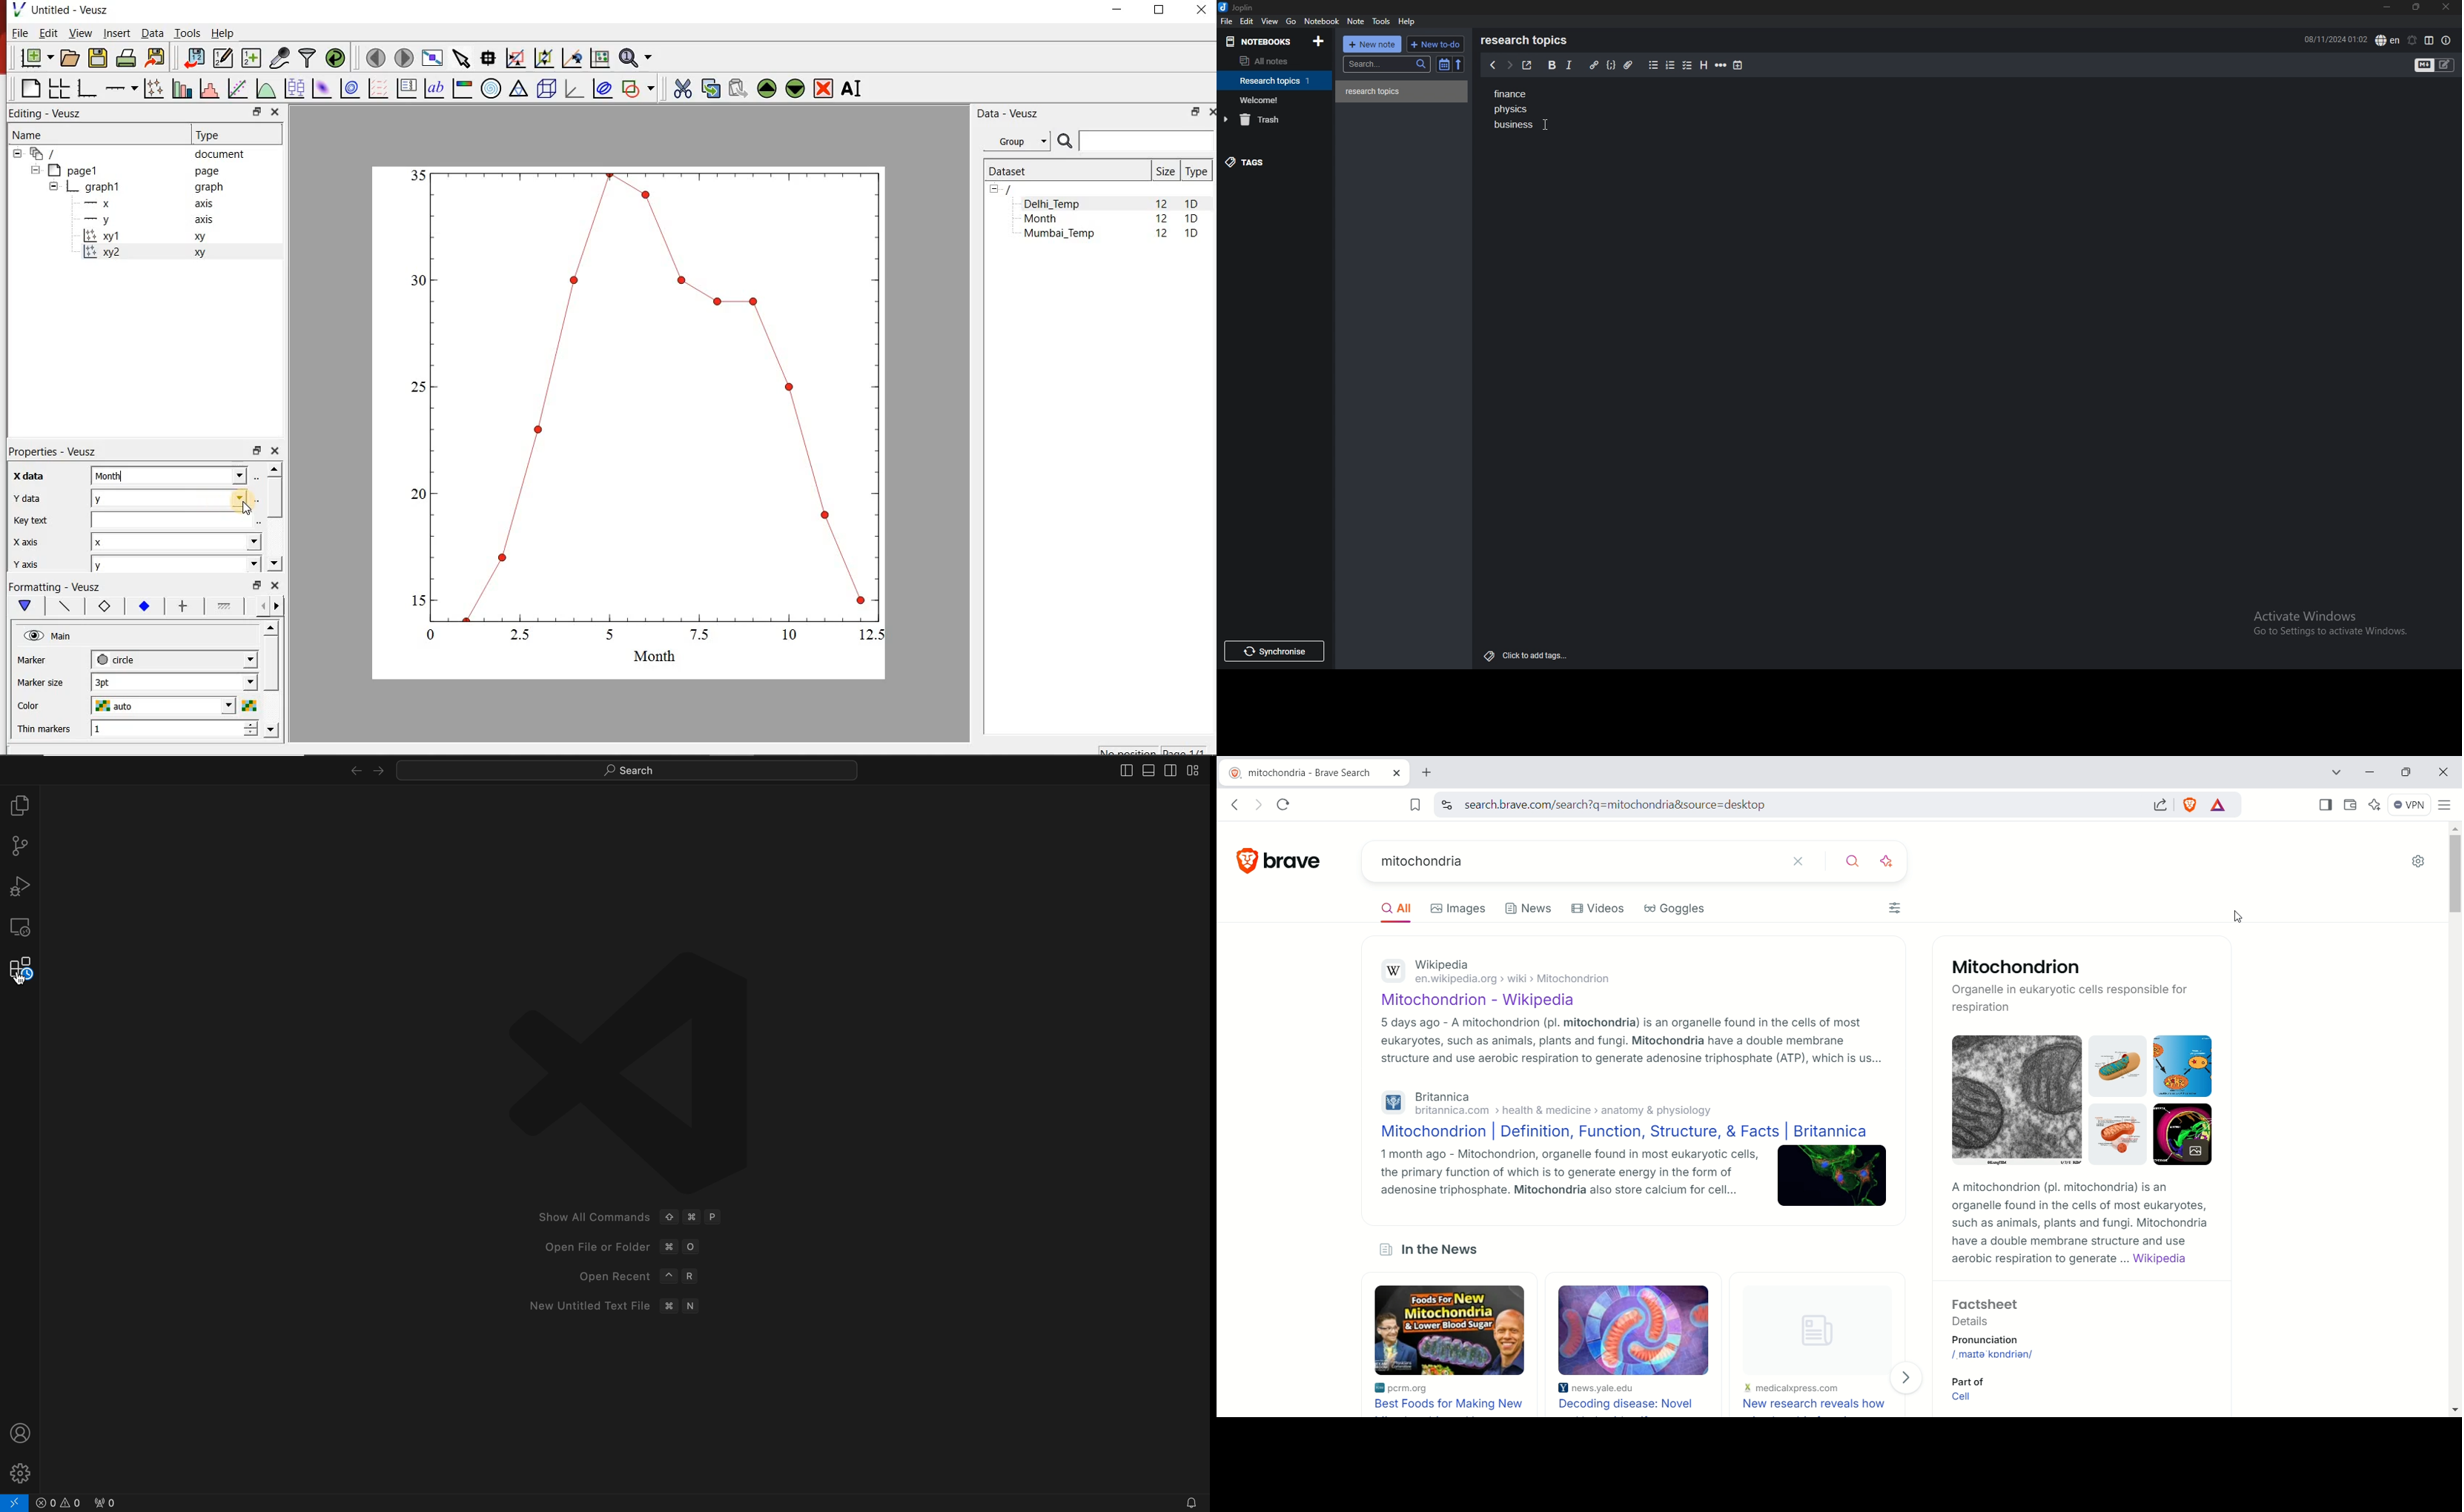 Image resolution: width=2464 pixels, height=1512 pixels. What do you see at coordinates (1703, 66) in the screenshot?
I see `heading` at bounding box center [1703, 66].